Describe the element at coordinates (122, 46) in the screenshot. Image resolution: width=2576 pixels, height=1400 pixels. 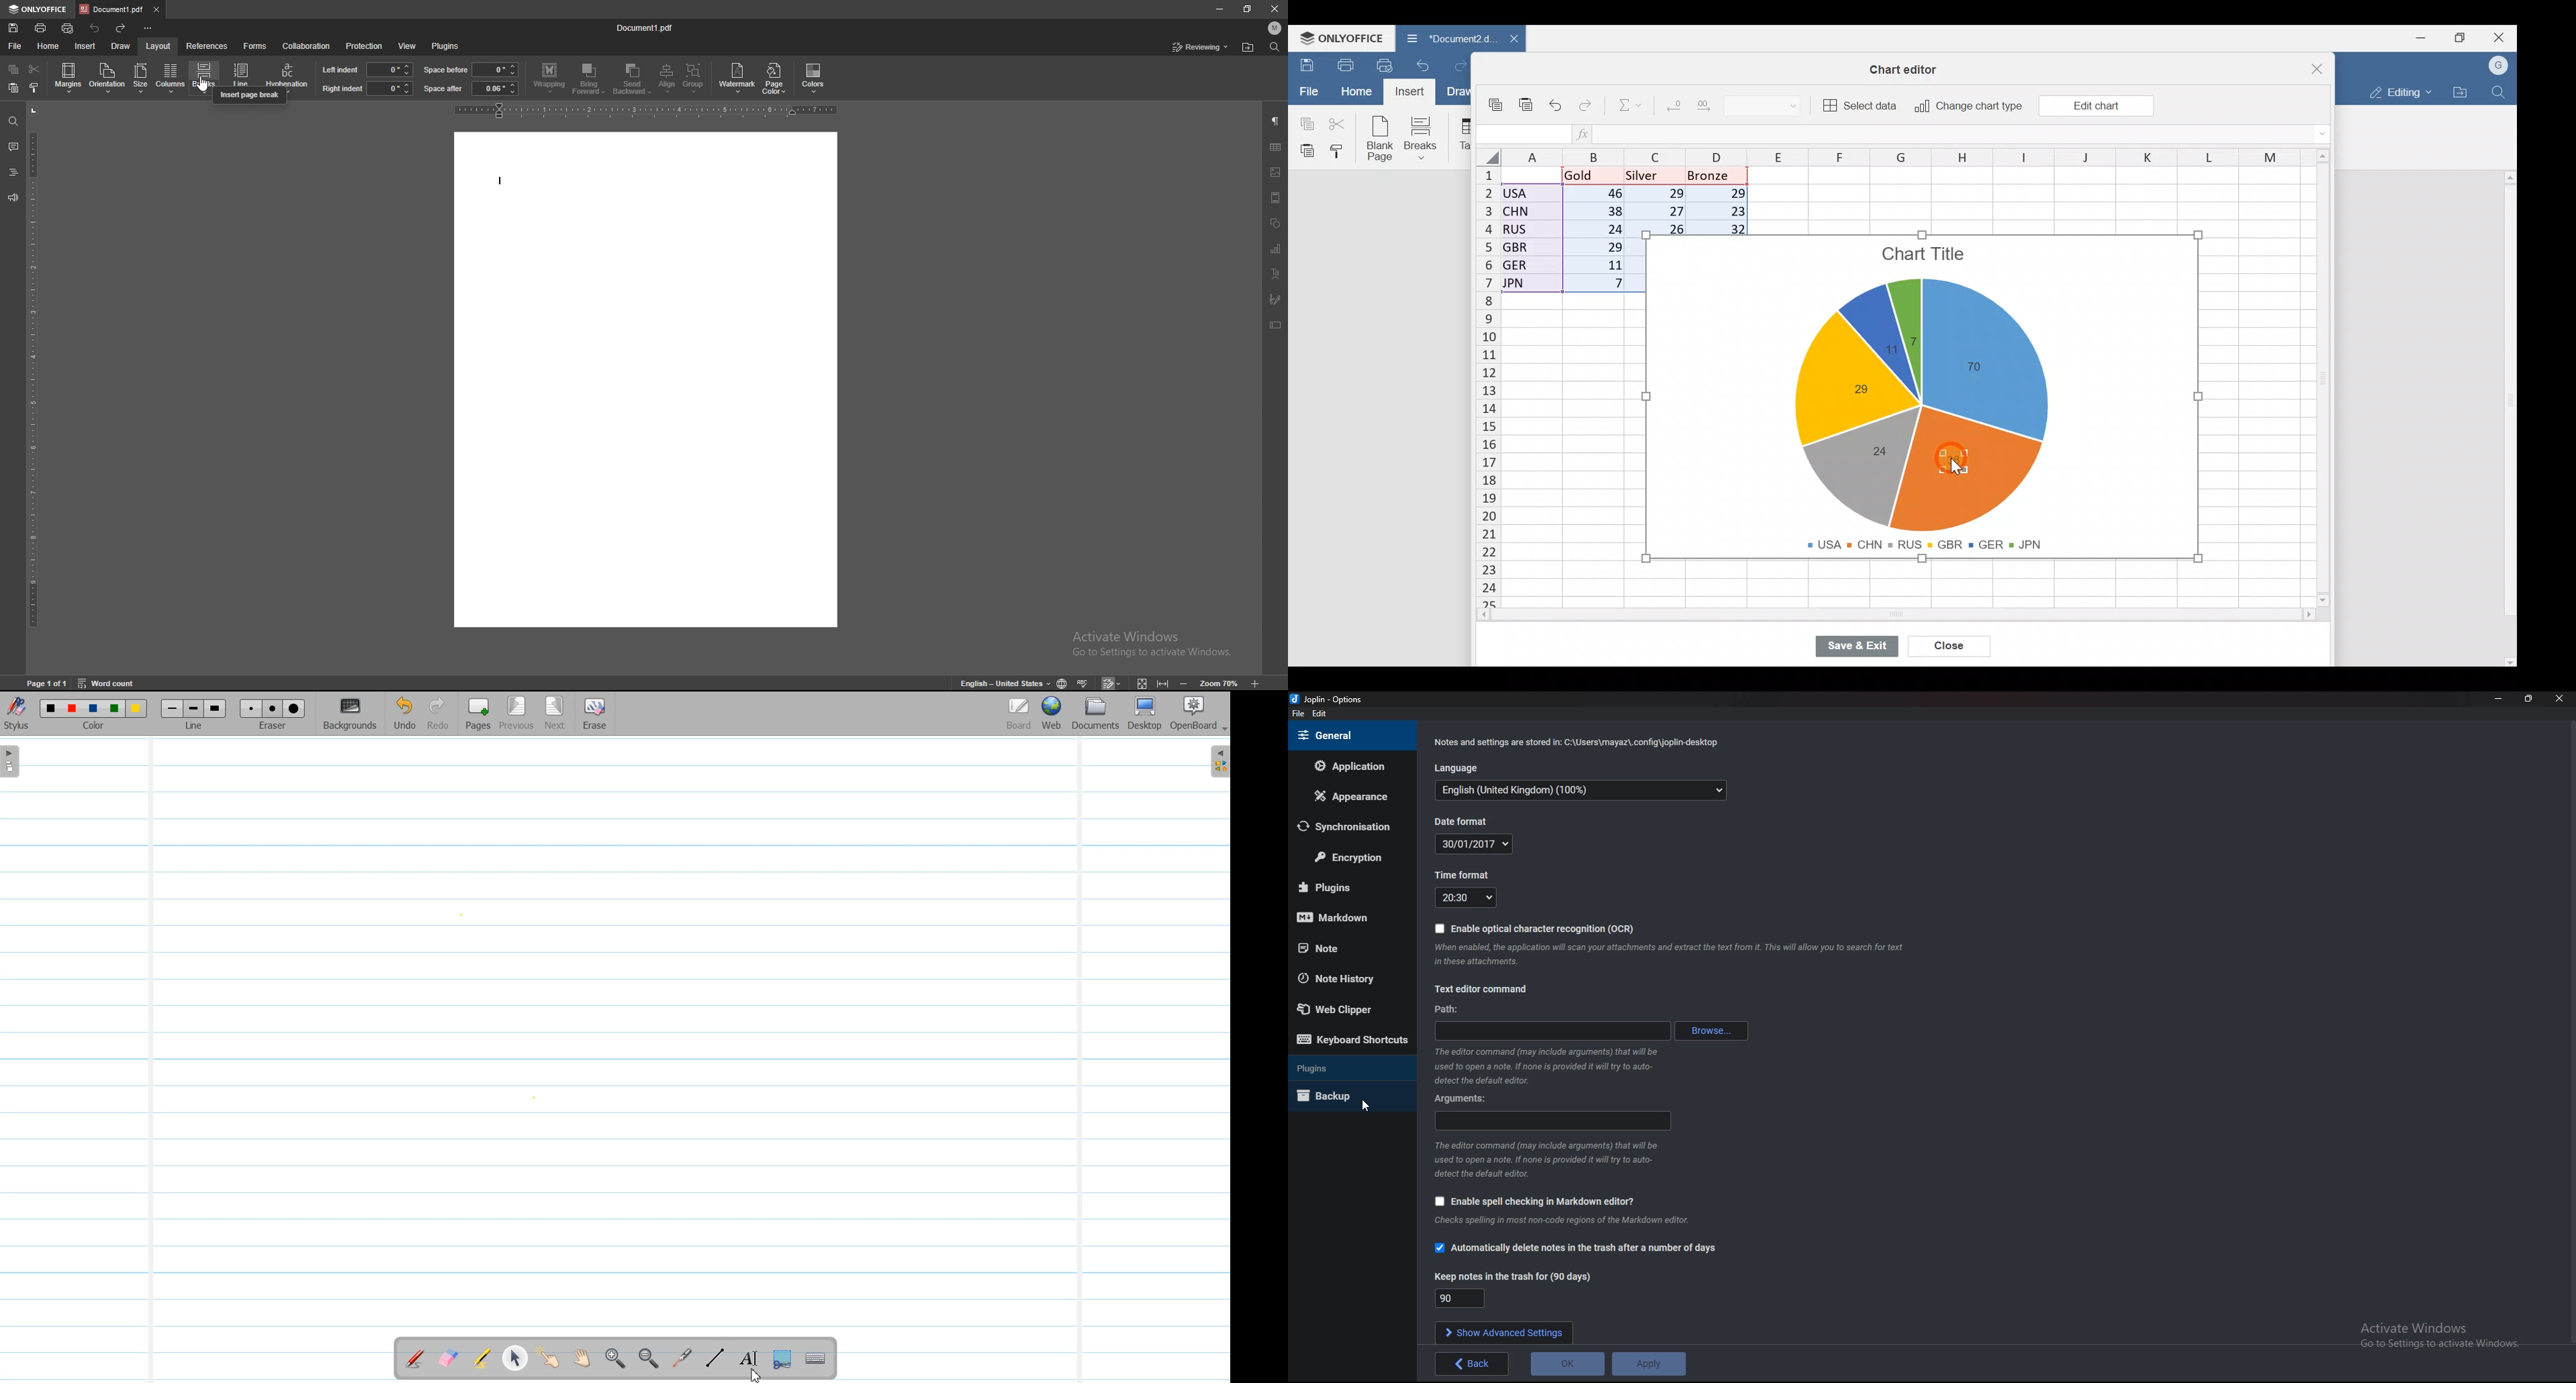
I see `draw` at that location.